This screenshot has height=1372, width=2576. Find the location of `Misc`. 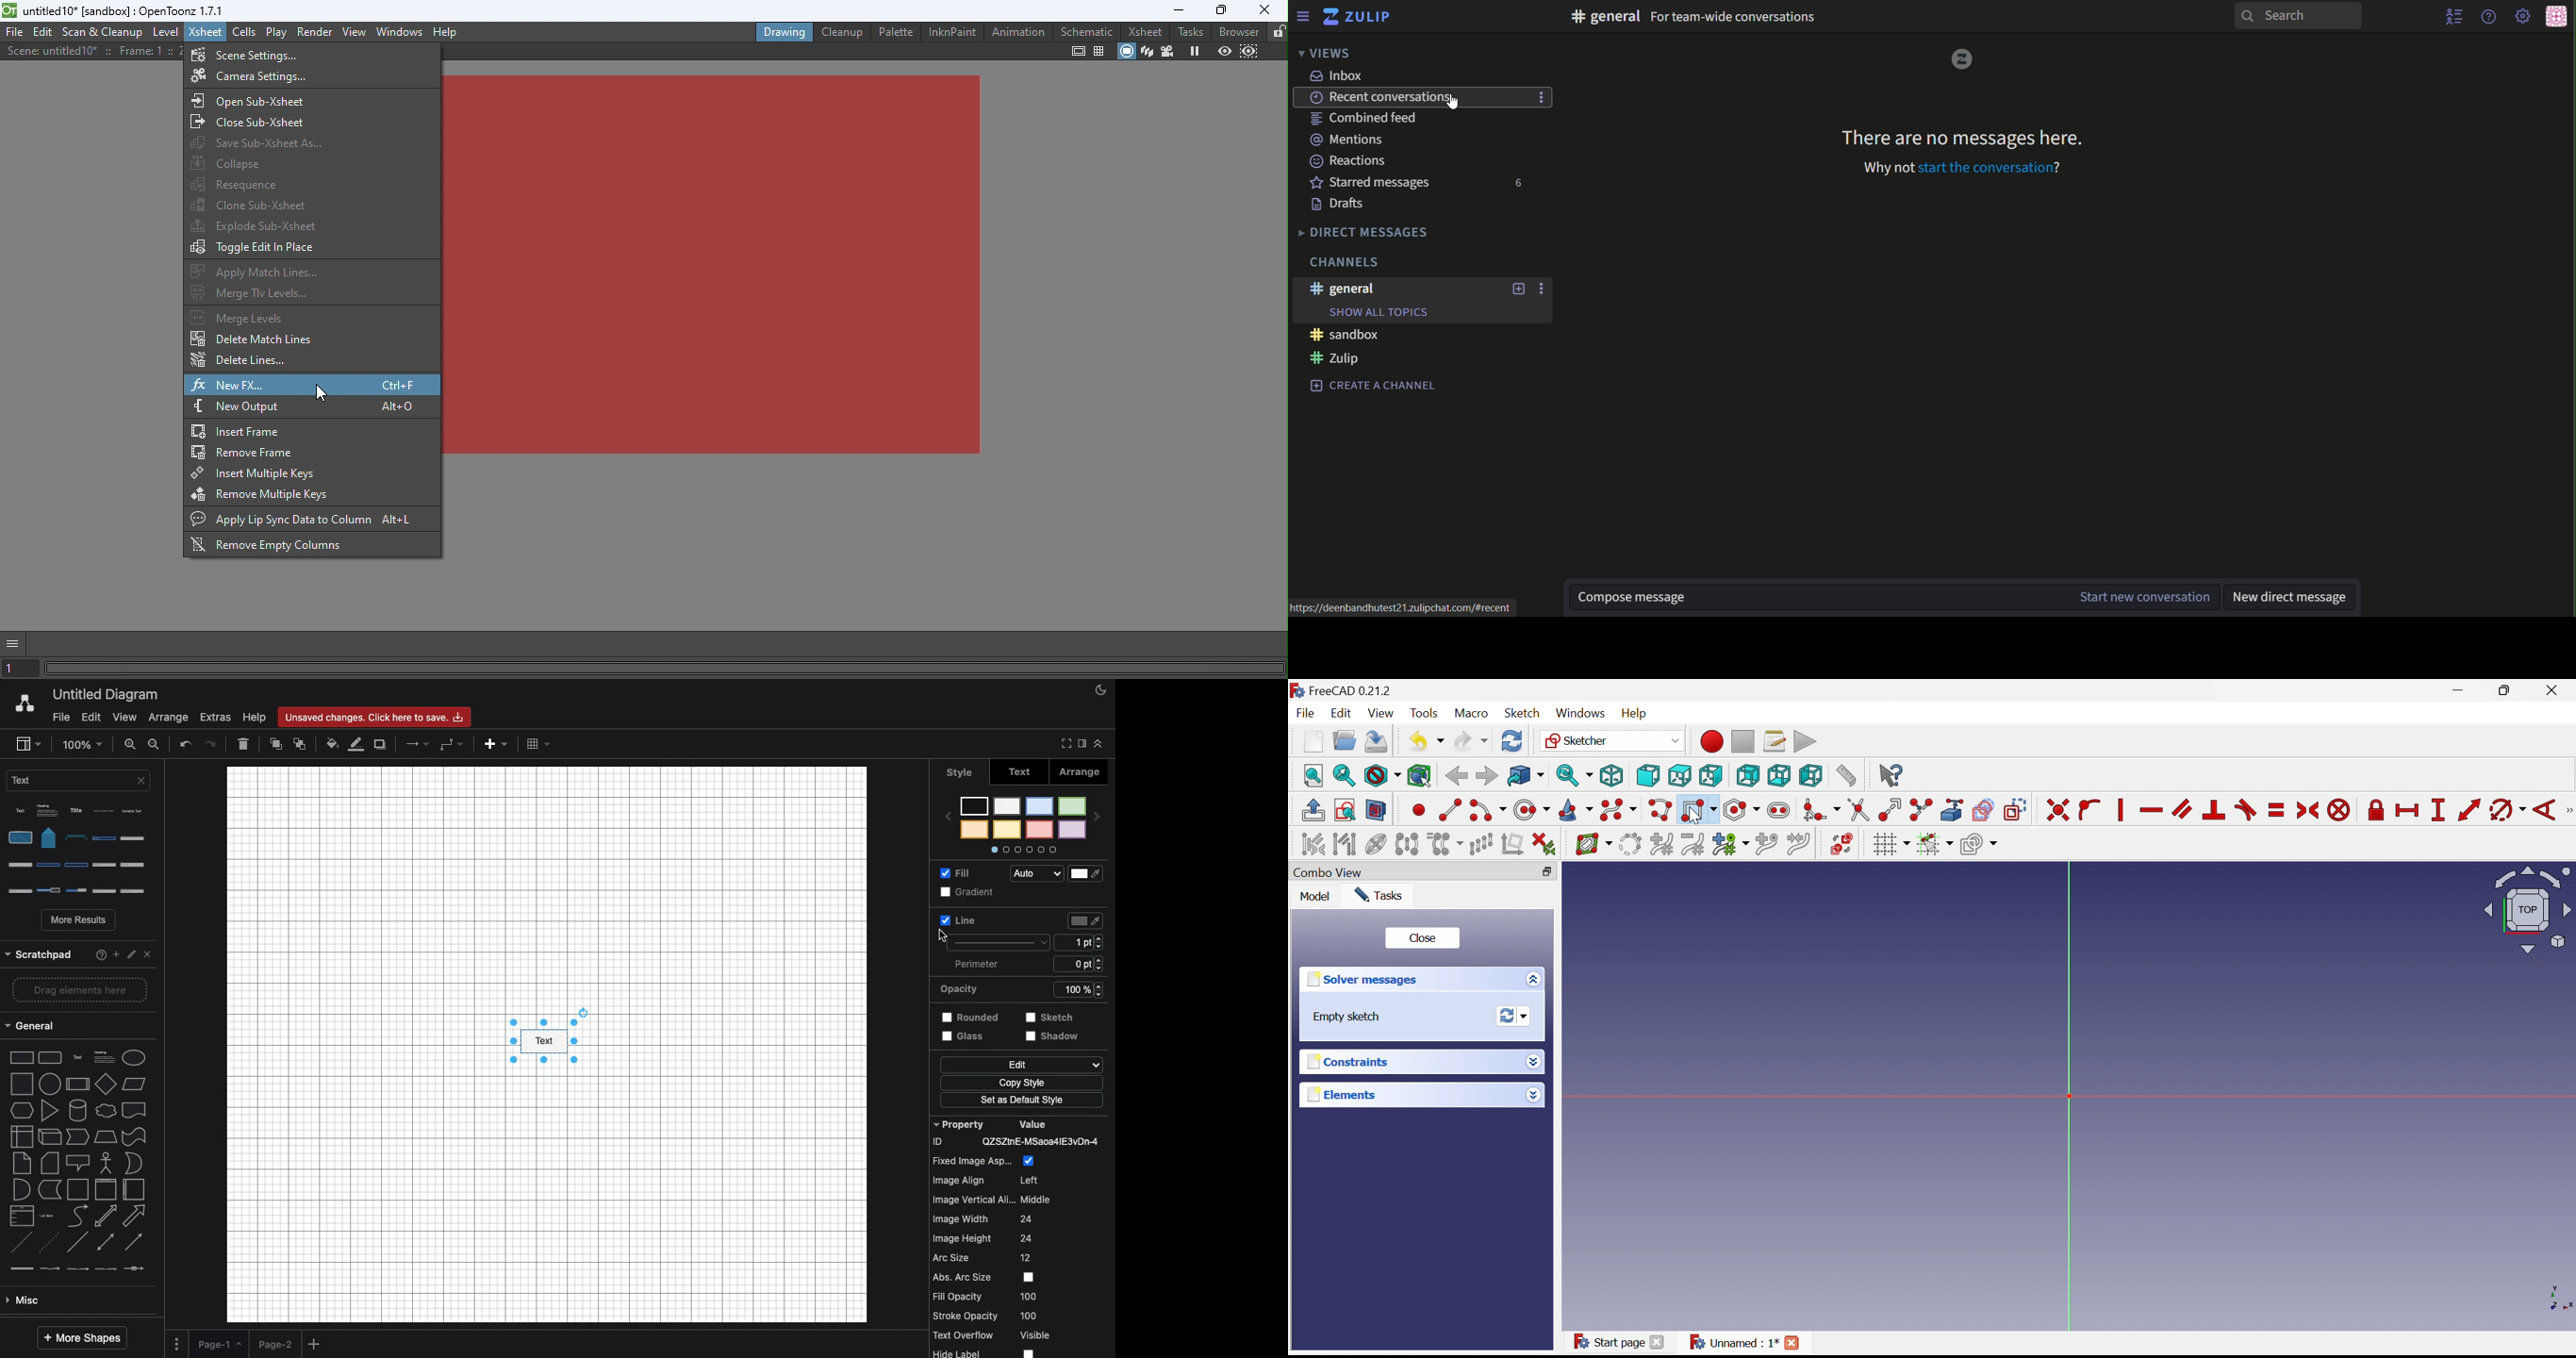

Misc is located at coordinates (76, 1163).